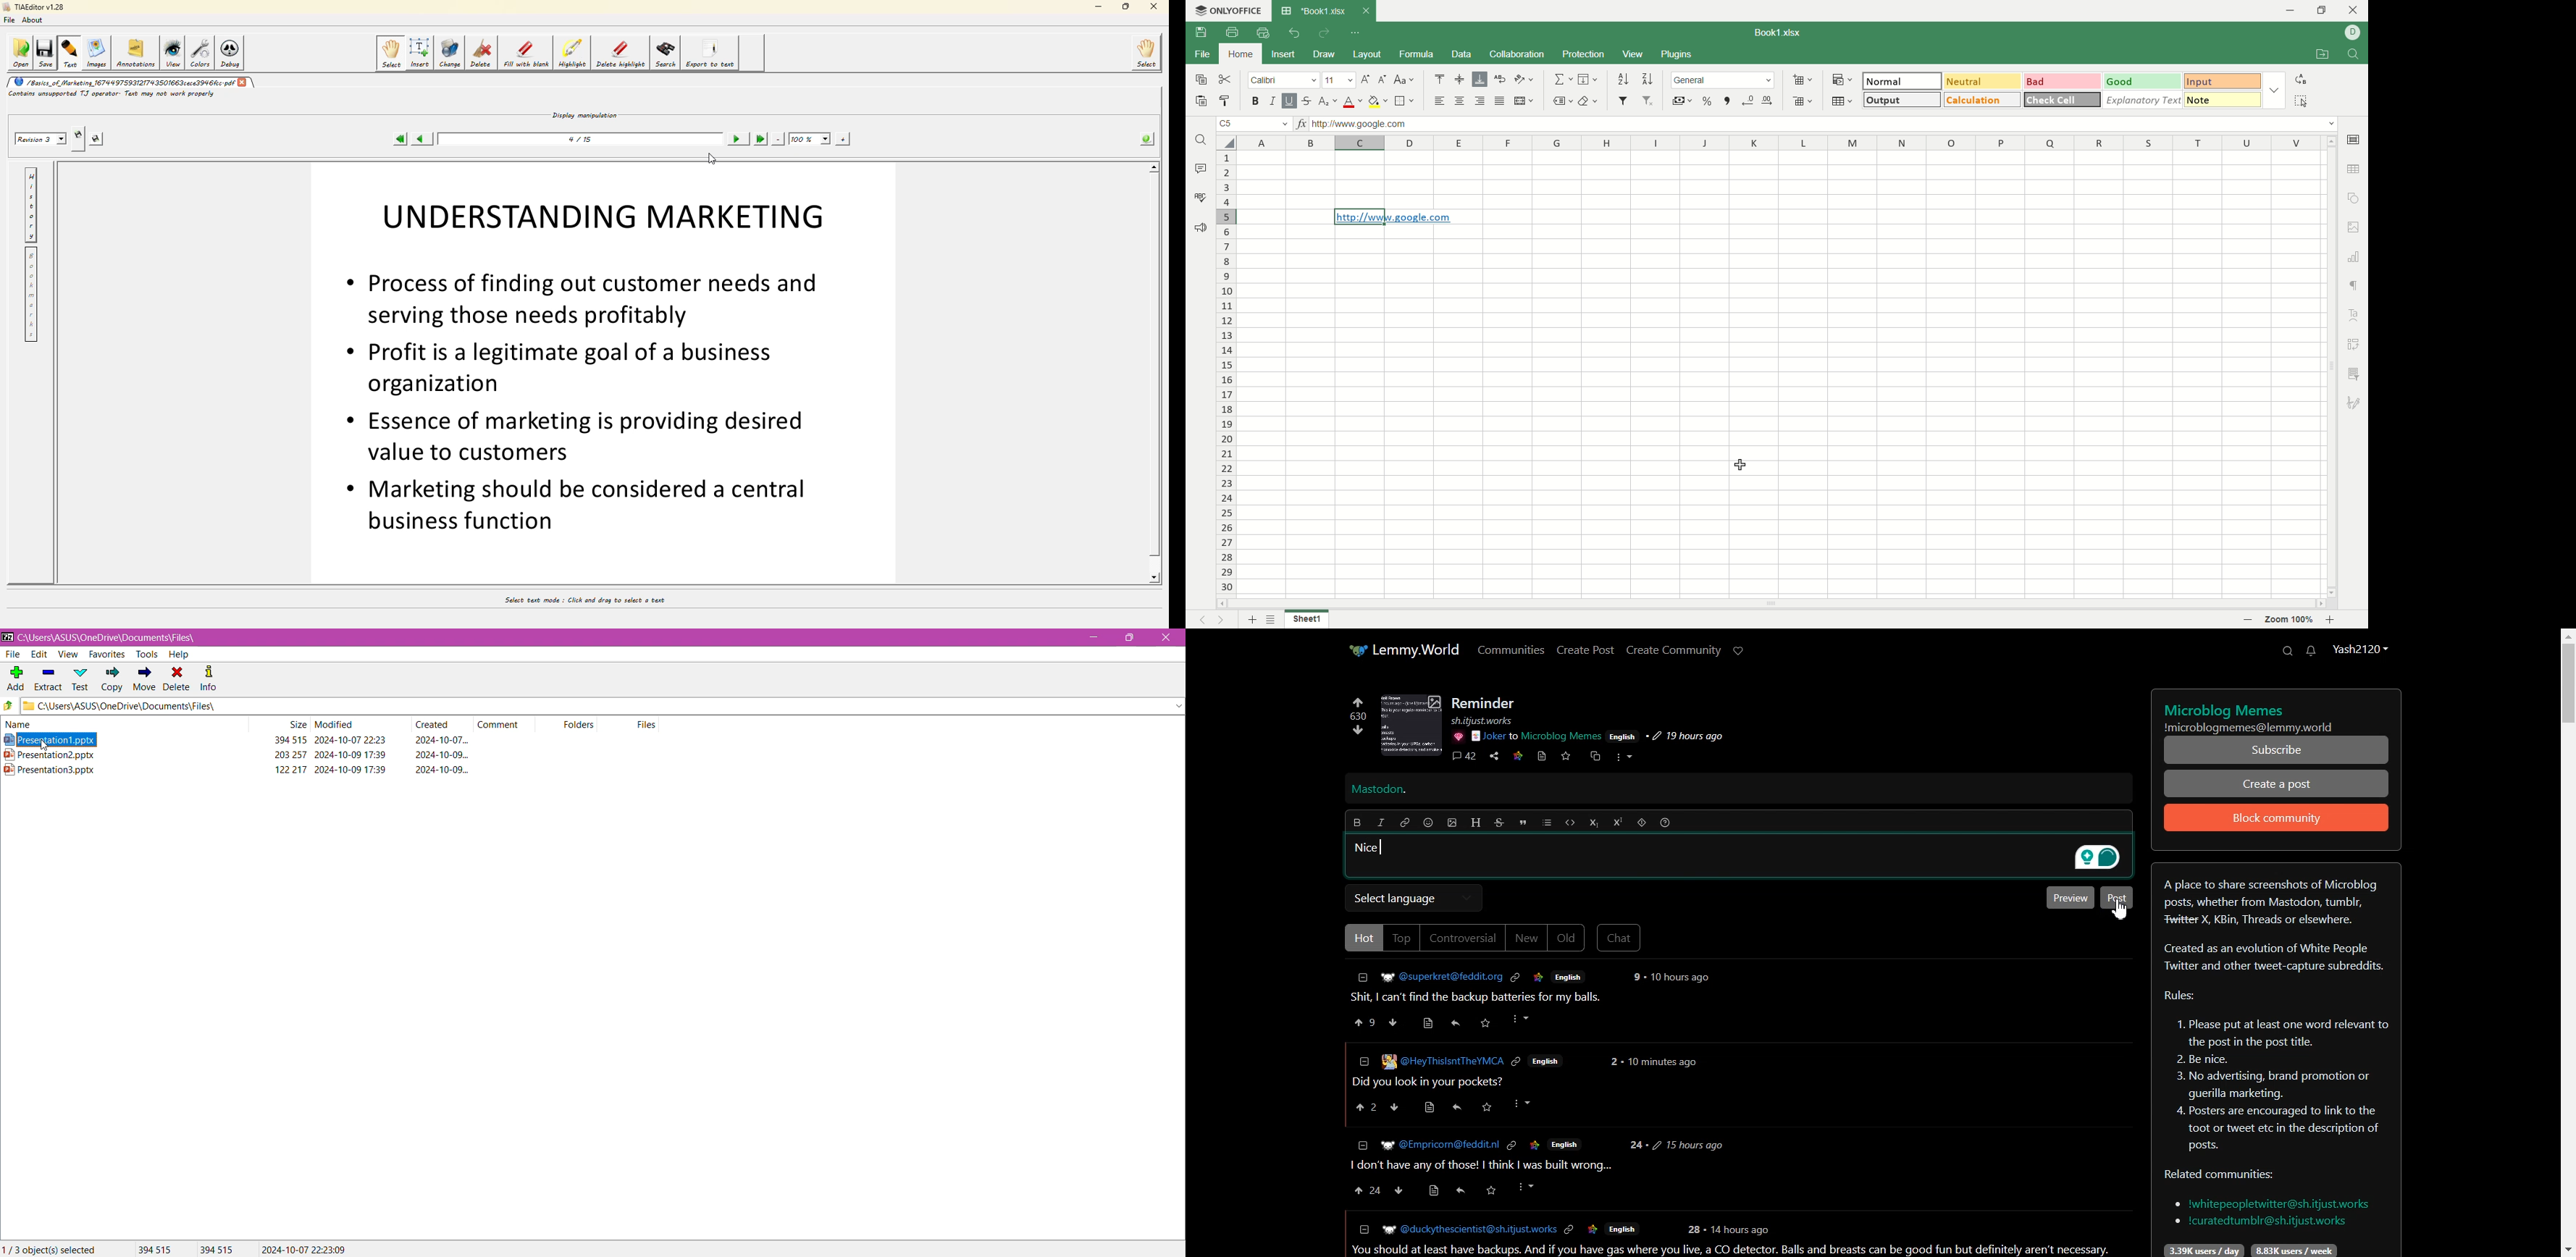 This screenshot has height=1260, width=2576. I want to click on neutral, so click(1982, 80).